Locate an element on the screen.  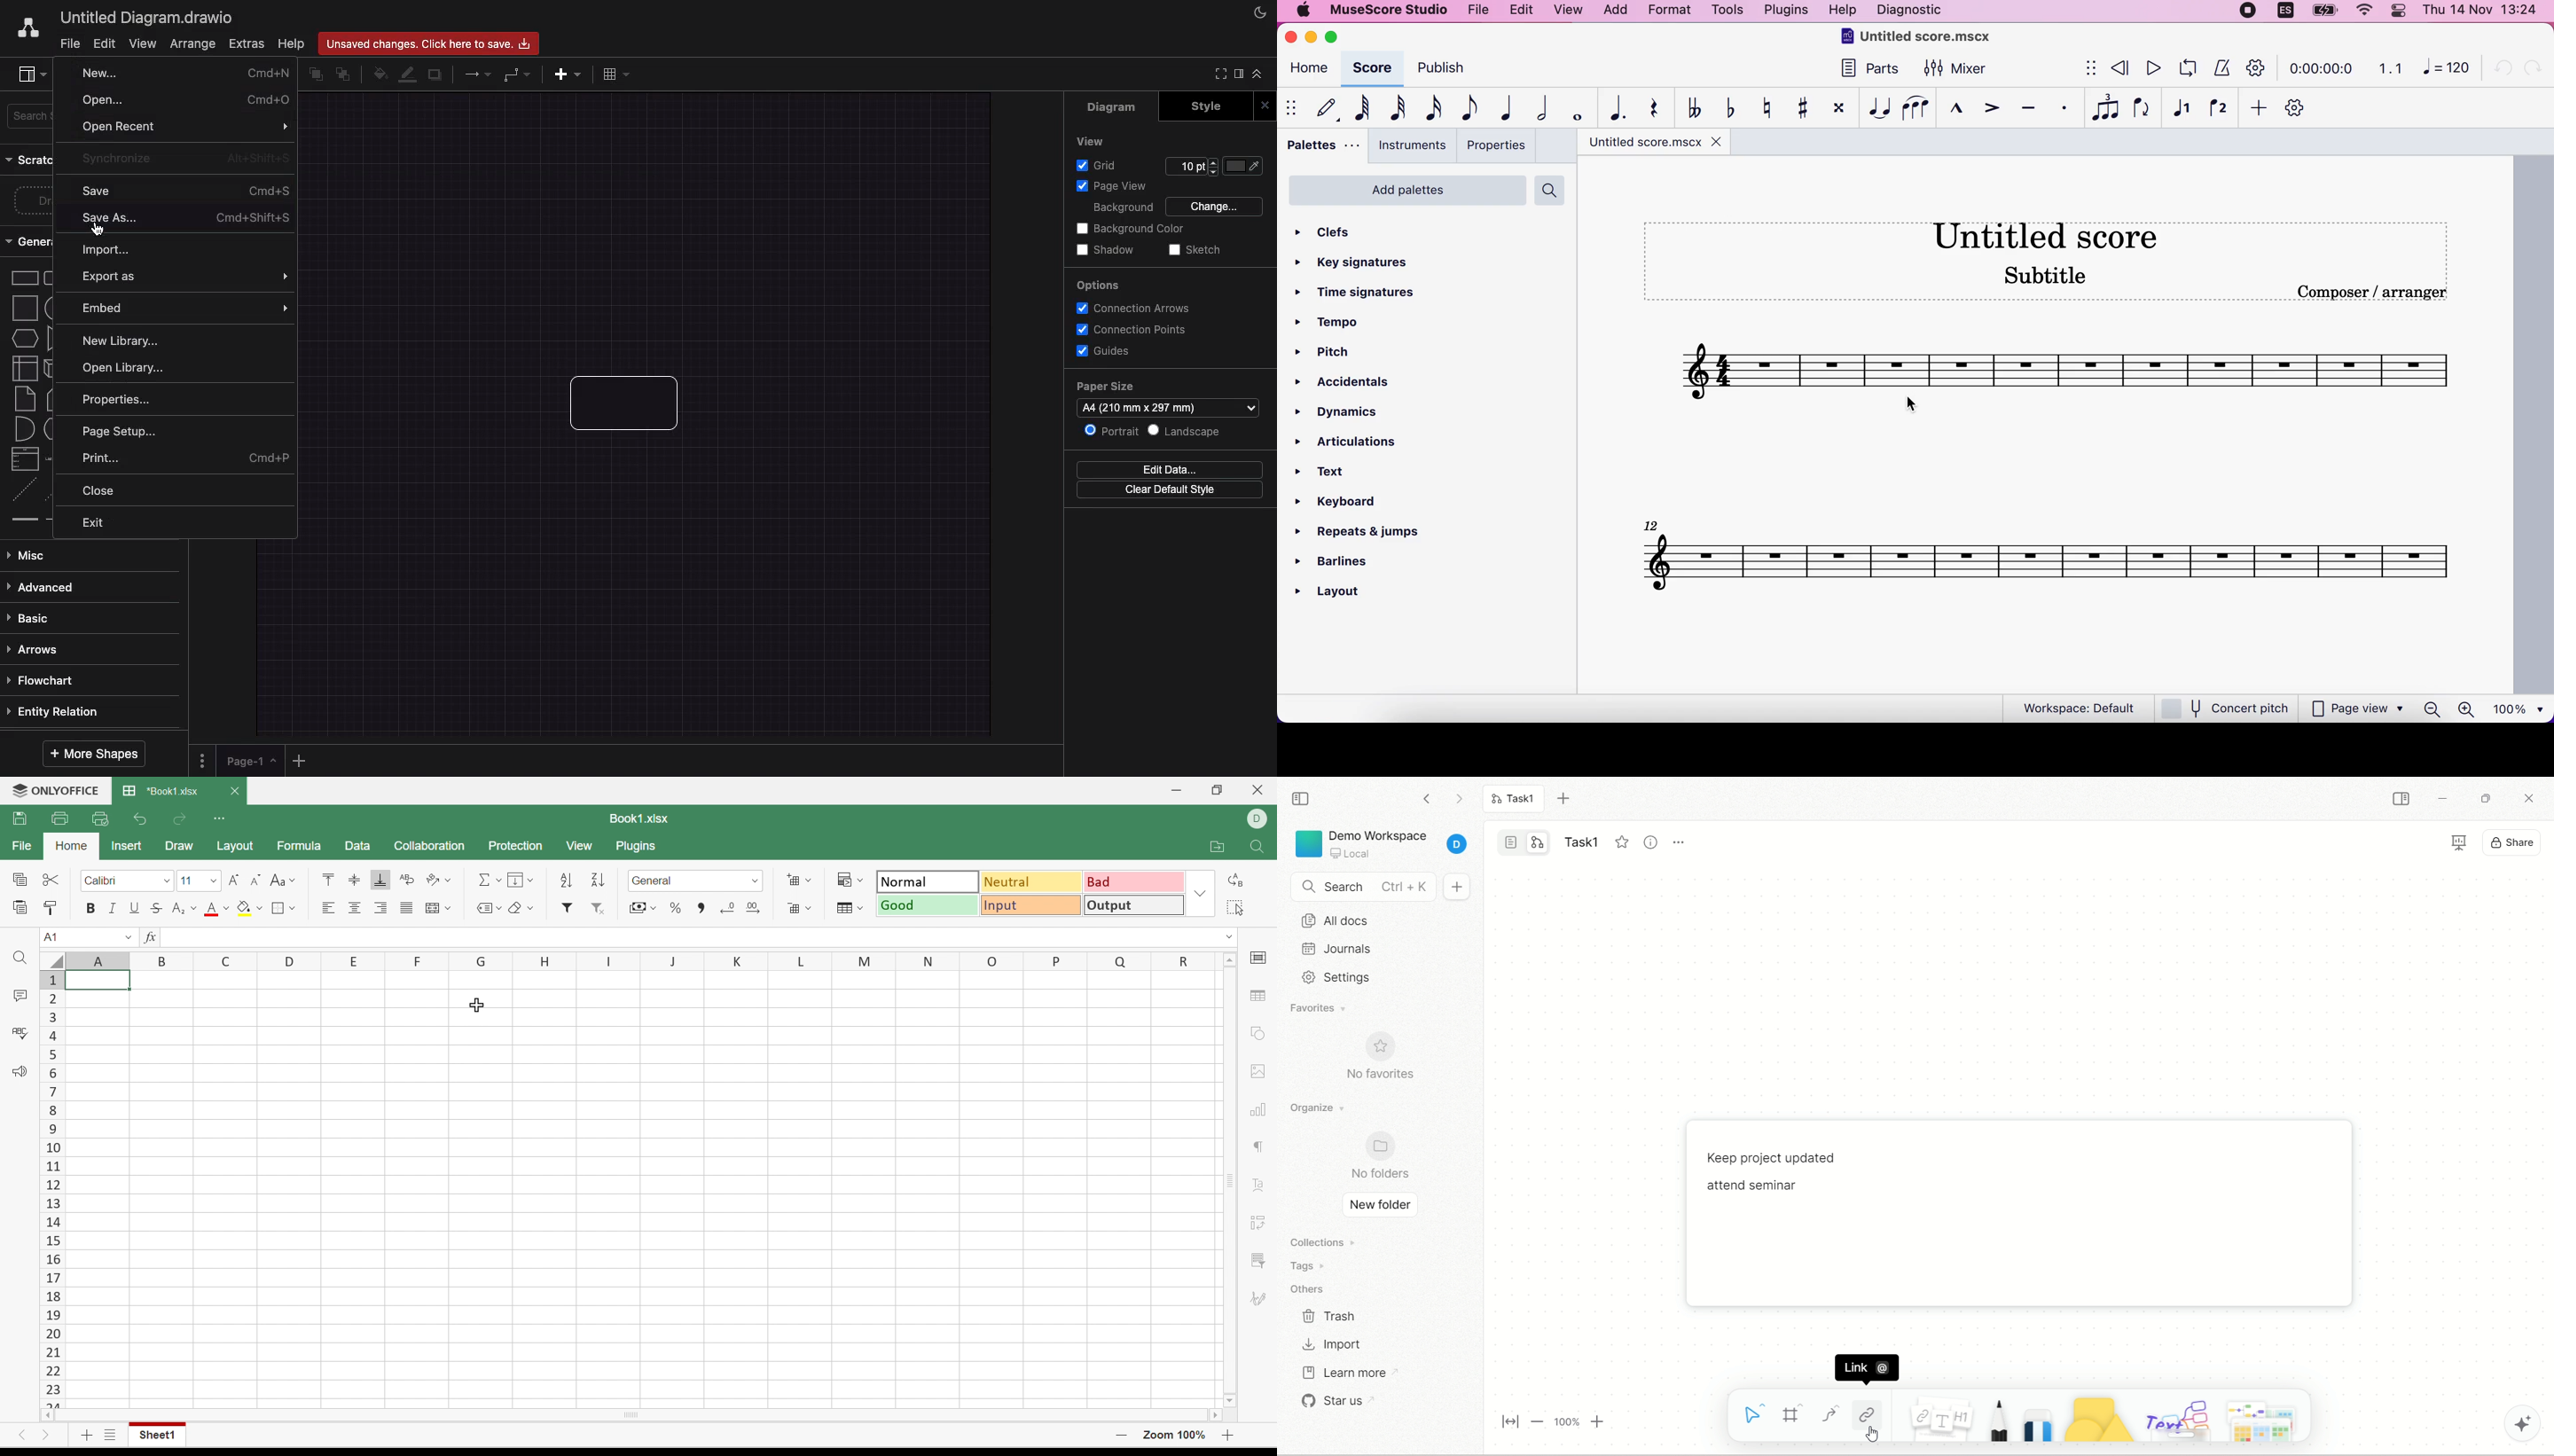
Sort descending is located at coordinates (596, 879).